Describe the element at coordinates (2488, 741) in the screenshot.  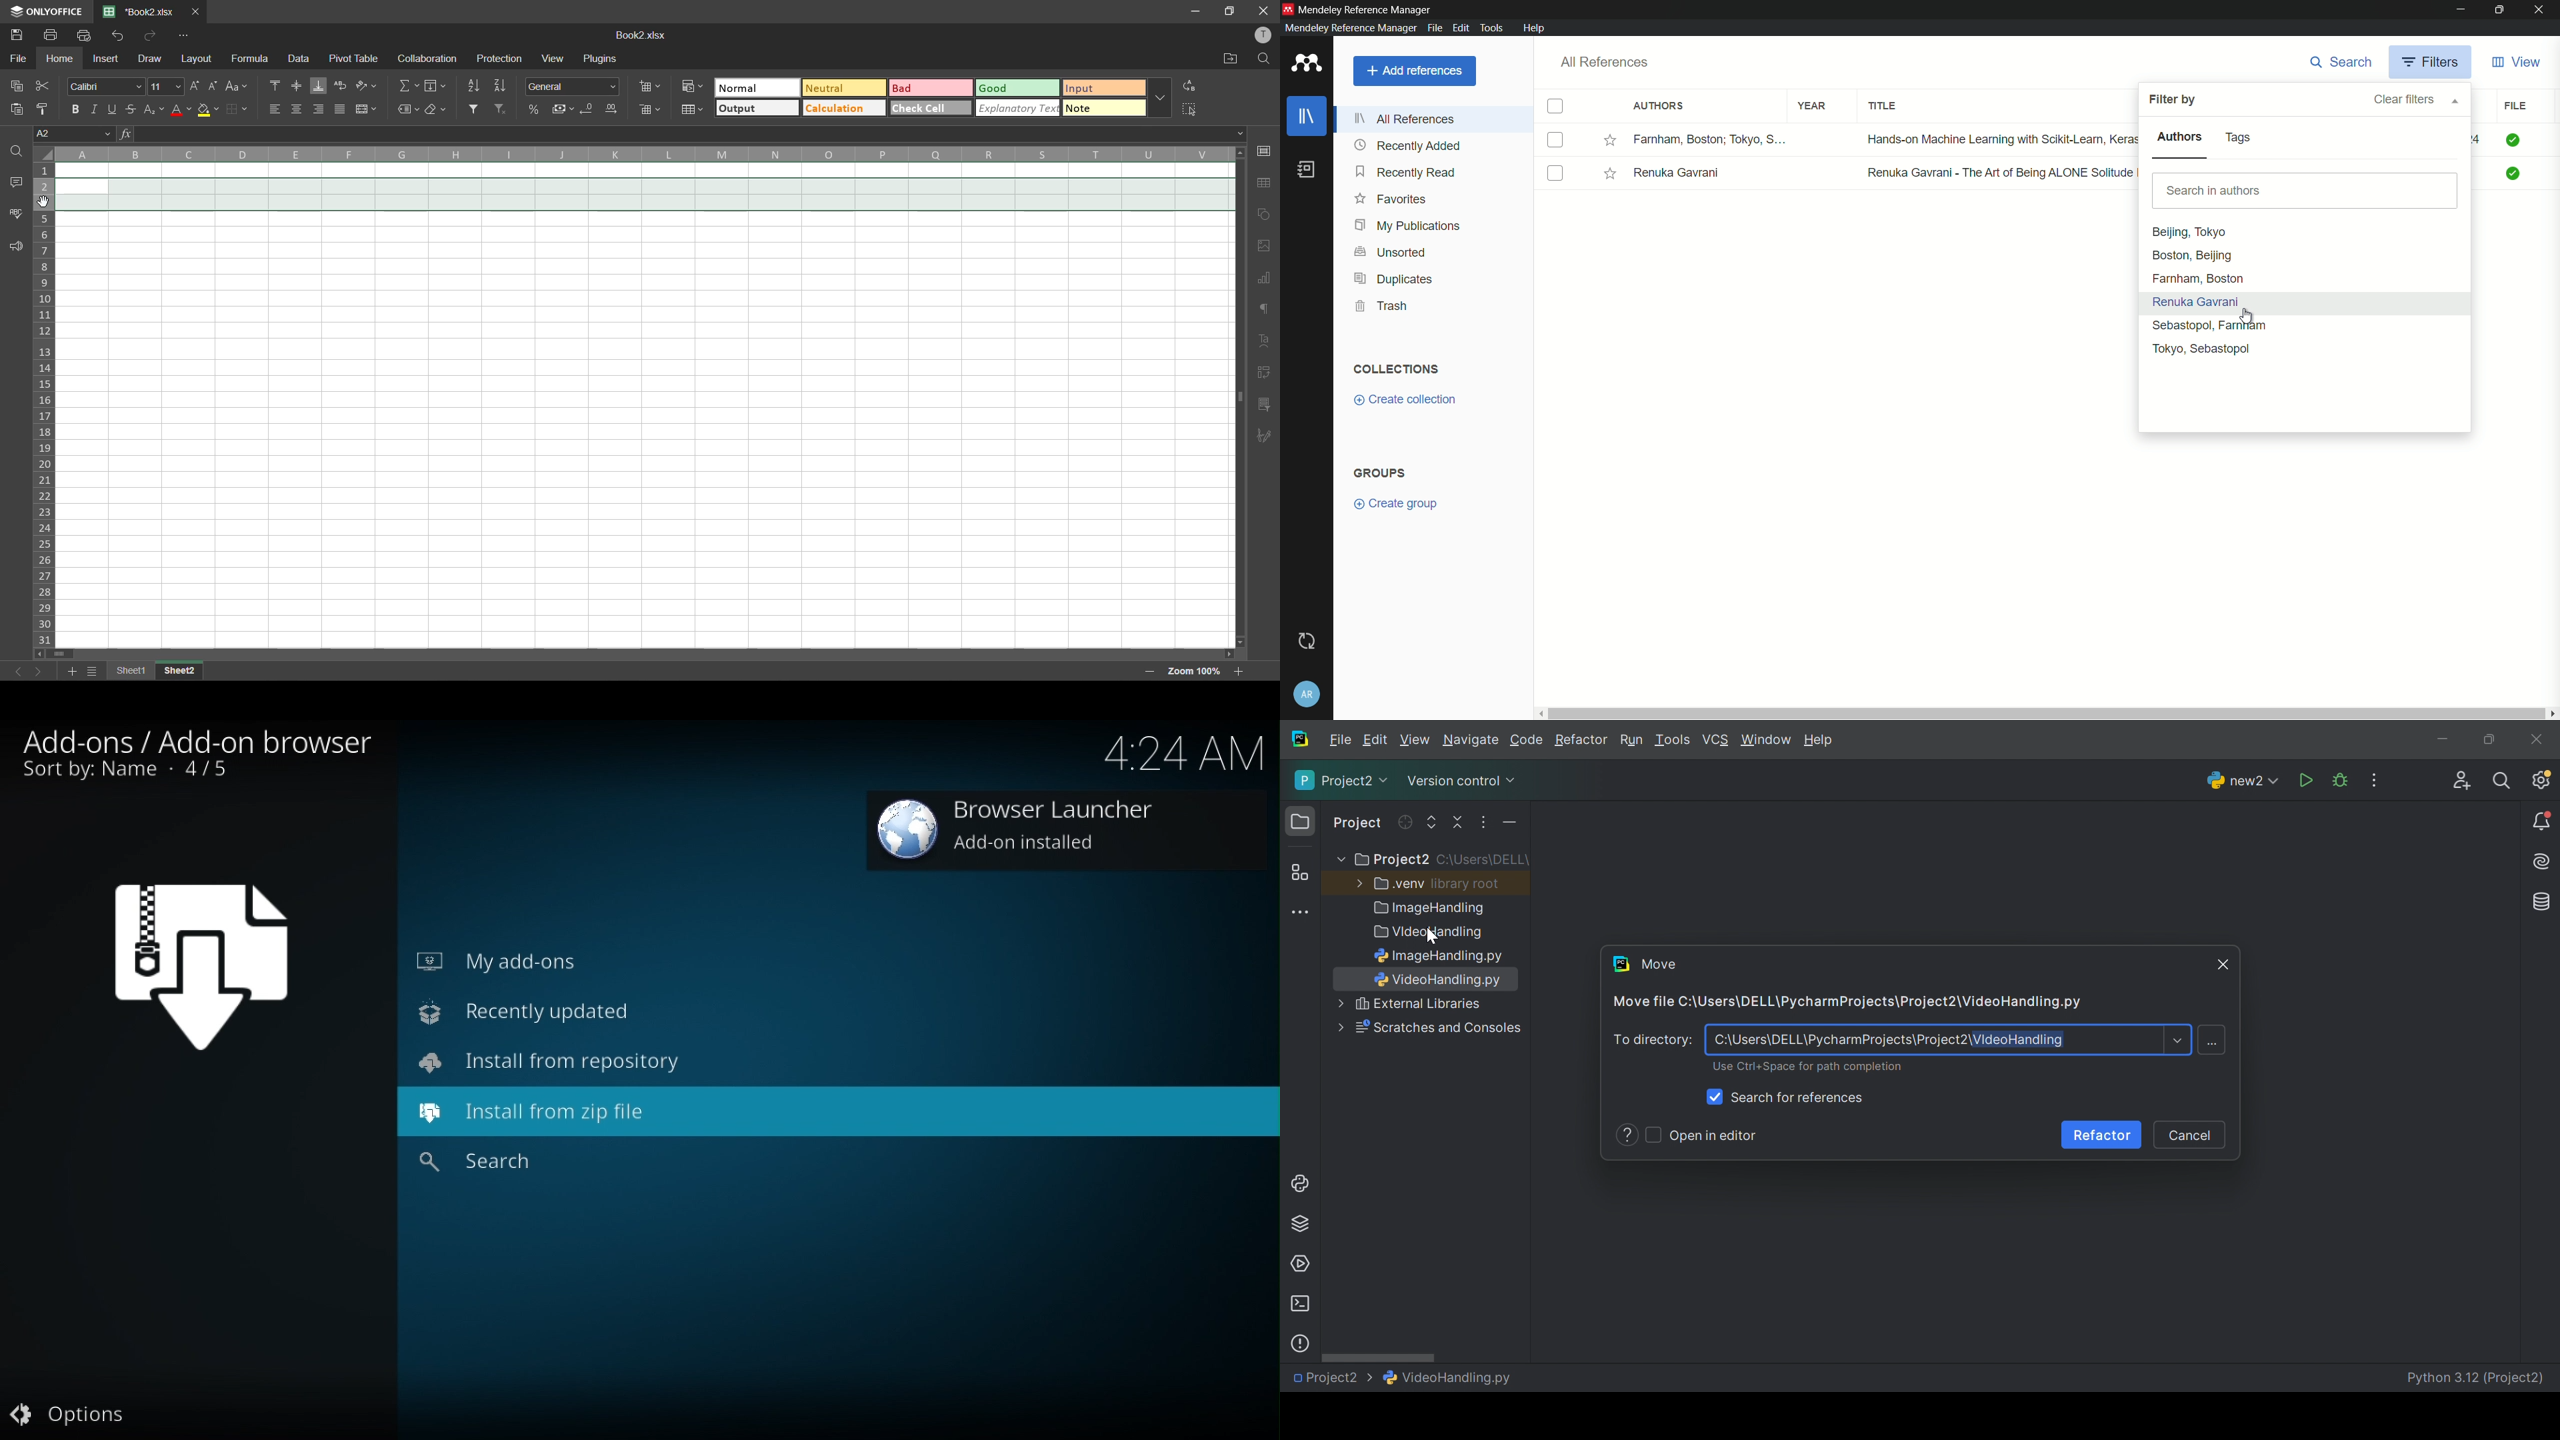
I see `Restore down` at that location.